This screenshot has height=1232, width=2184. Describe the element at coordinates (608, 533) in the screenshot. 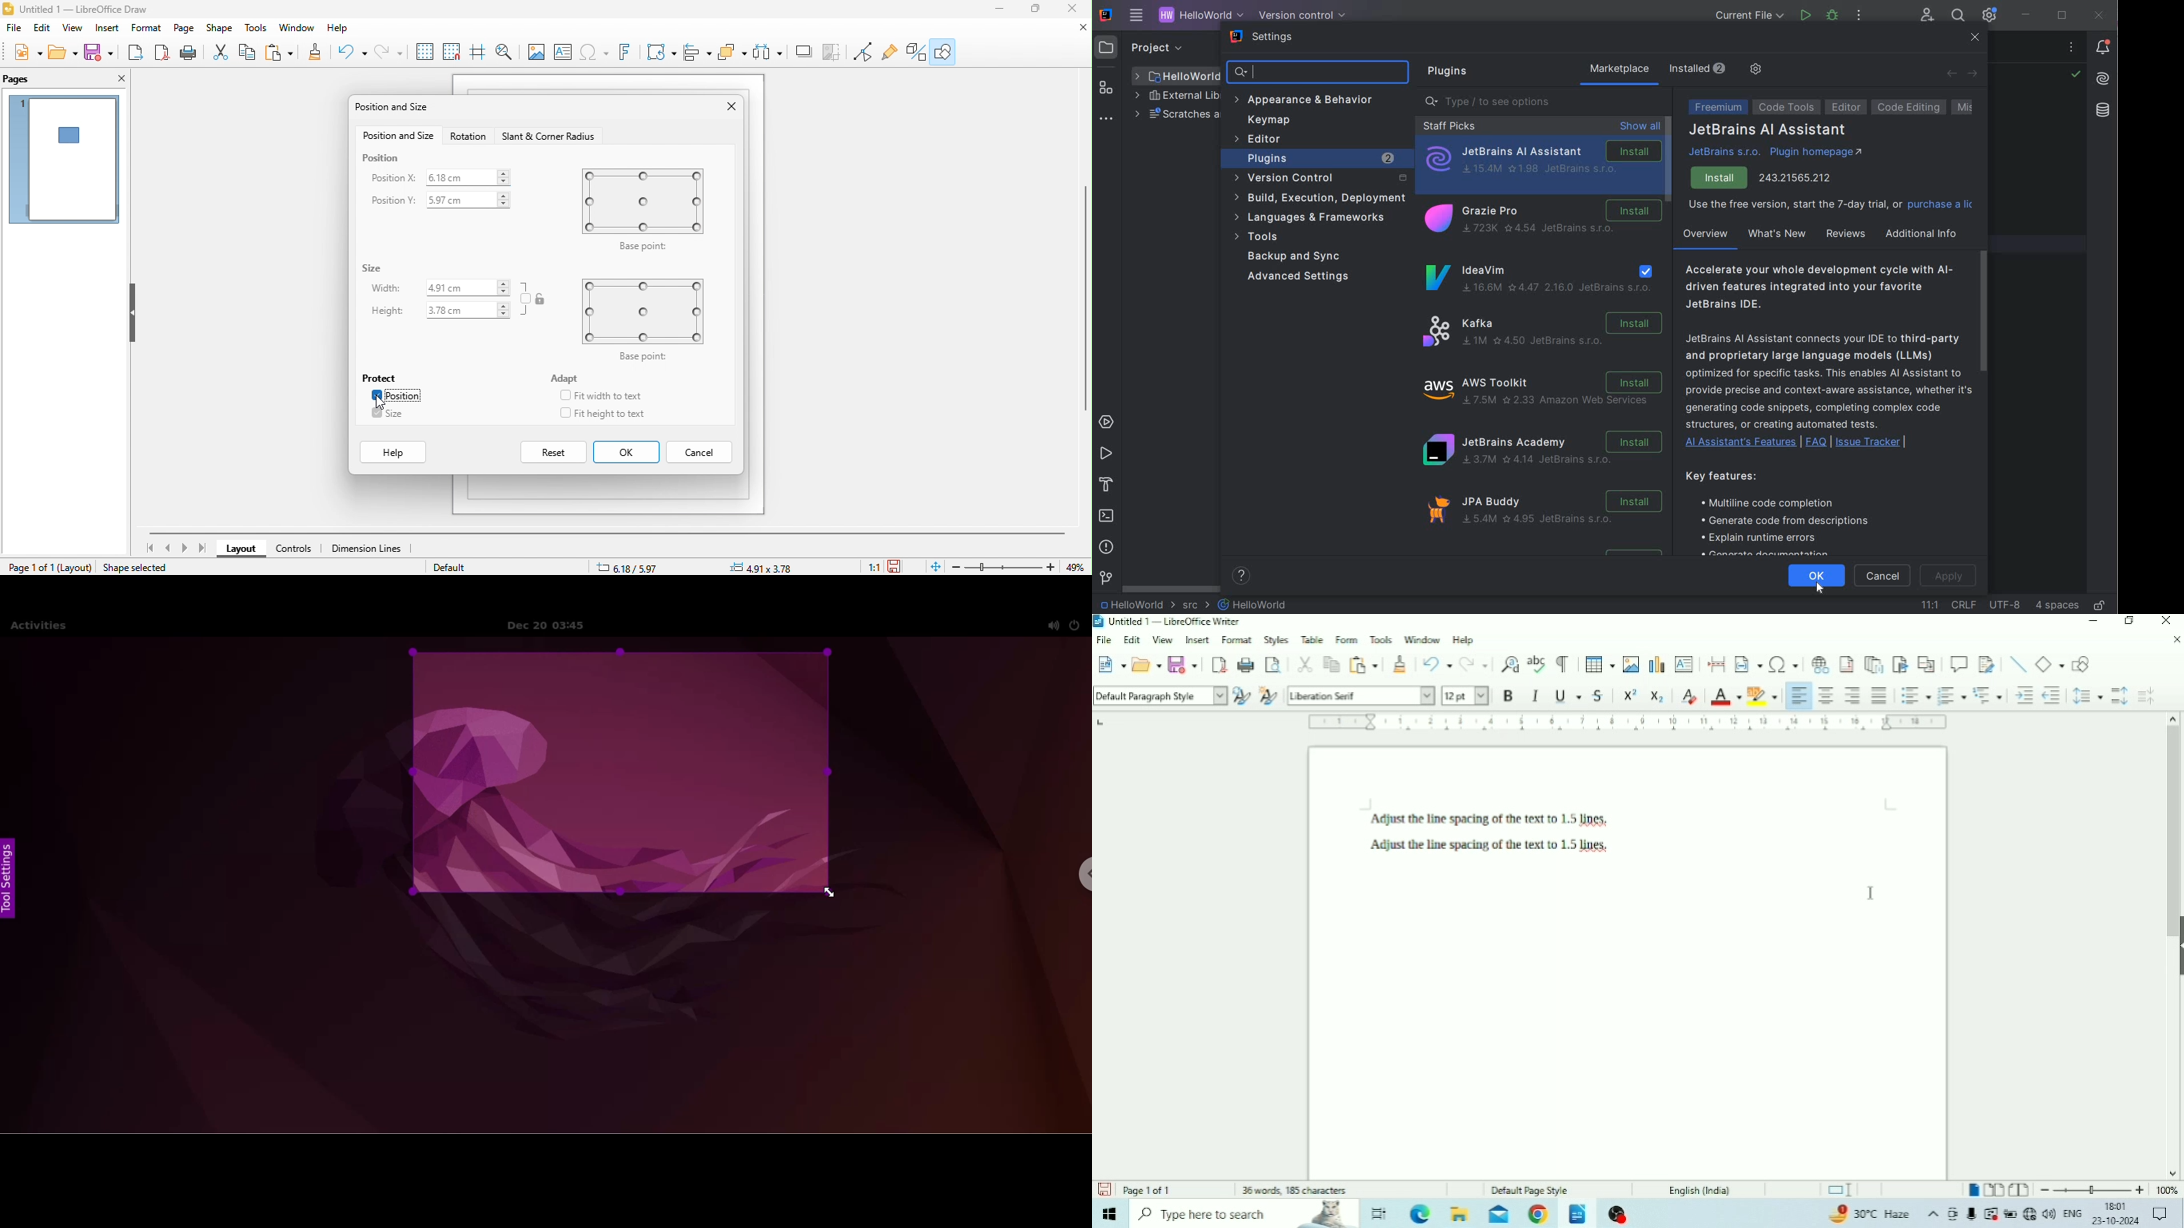

I see `horizontal scroll bar` at that location.